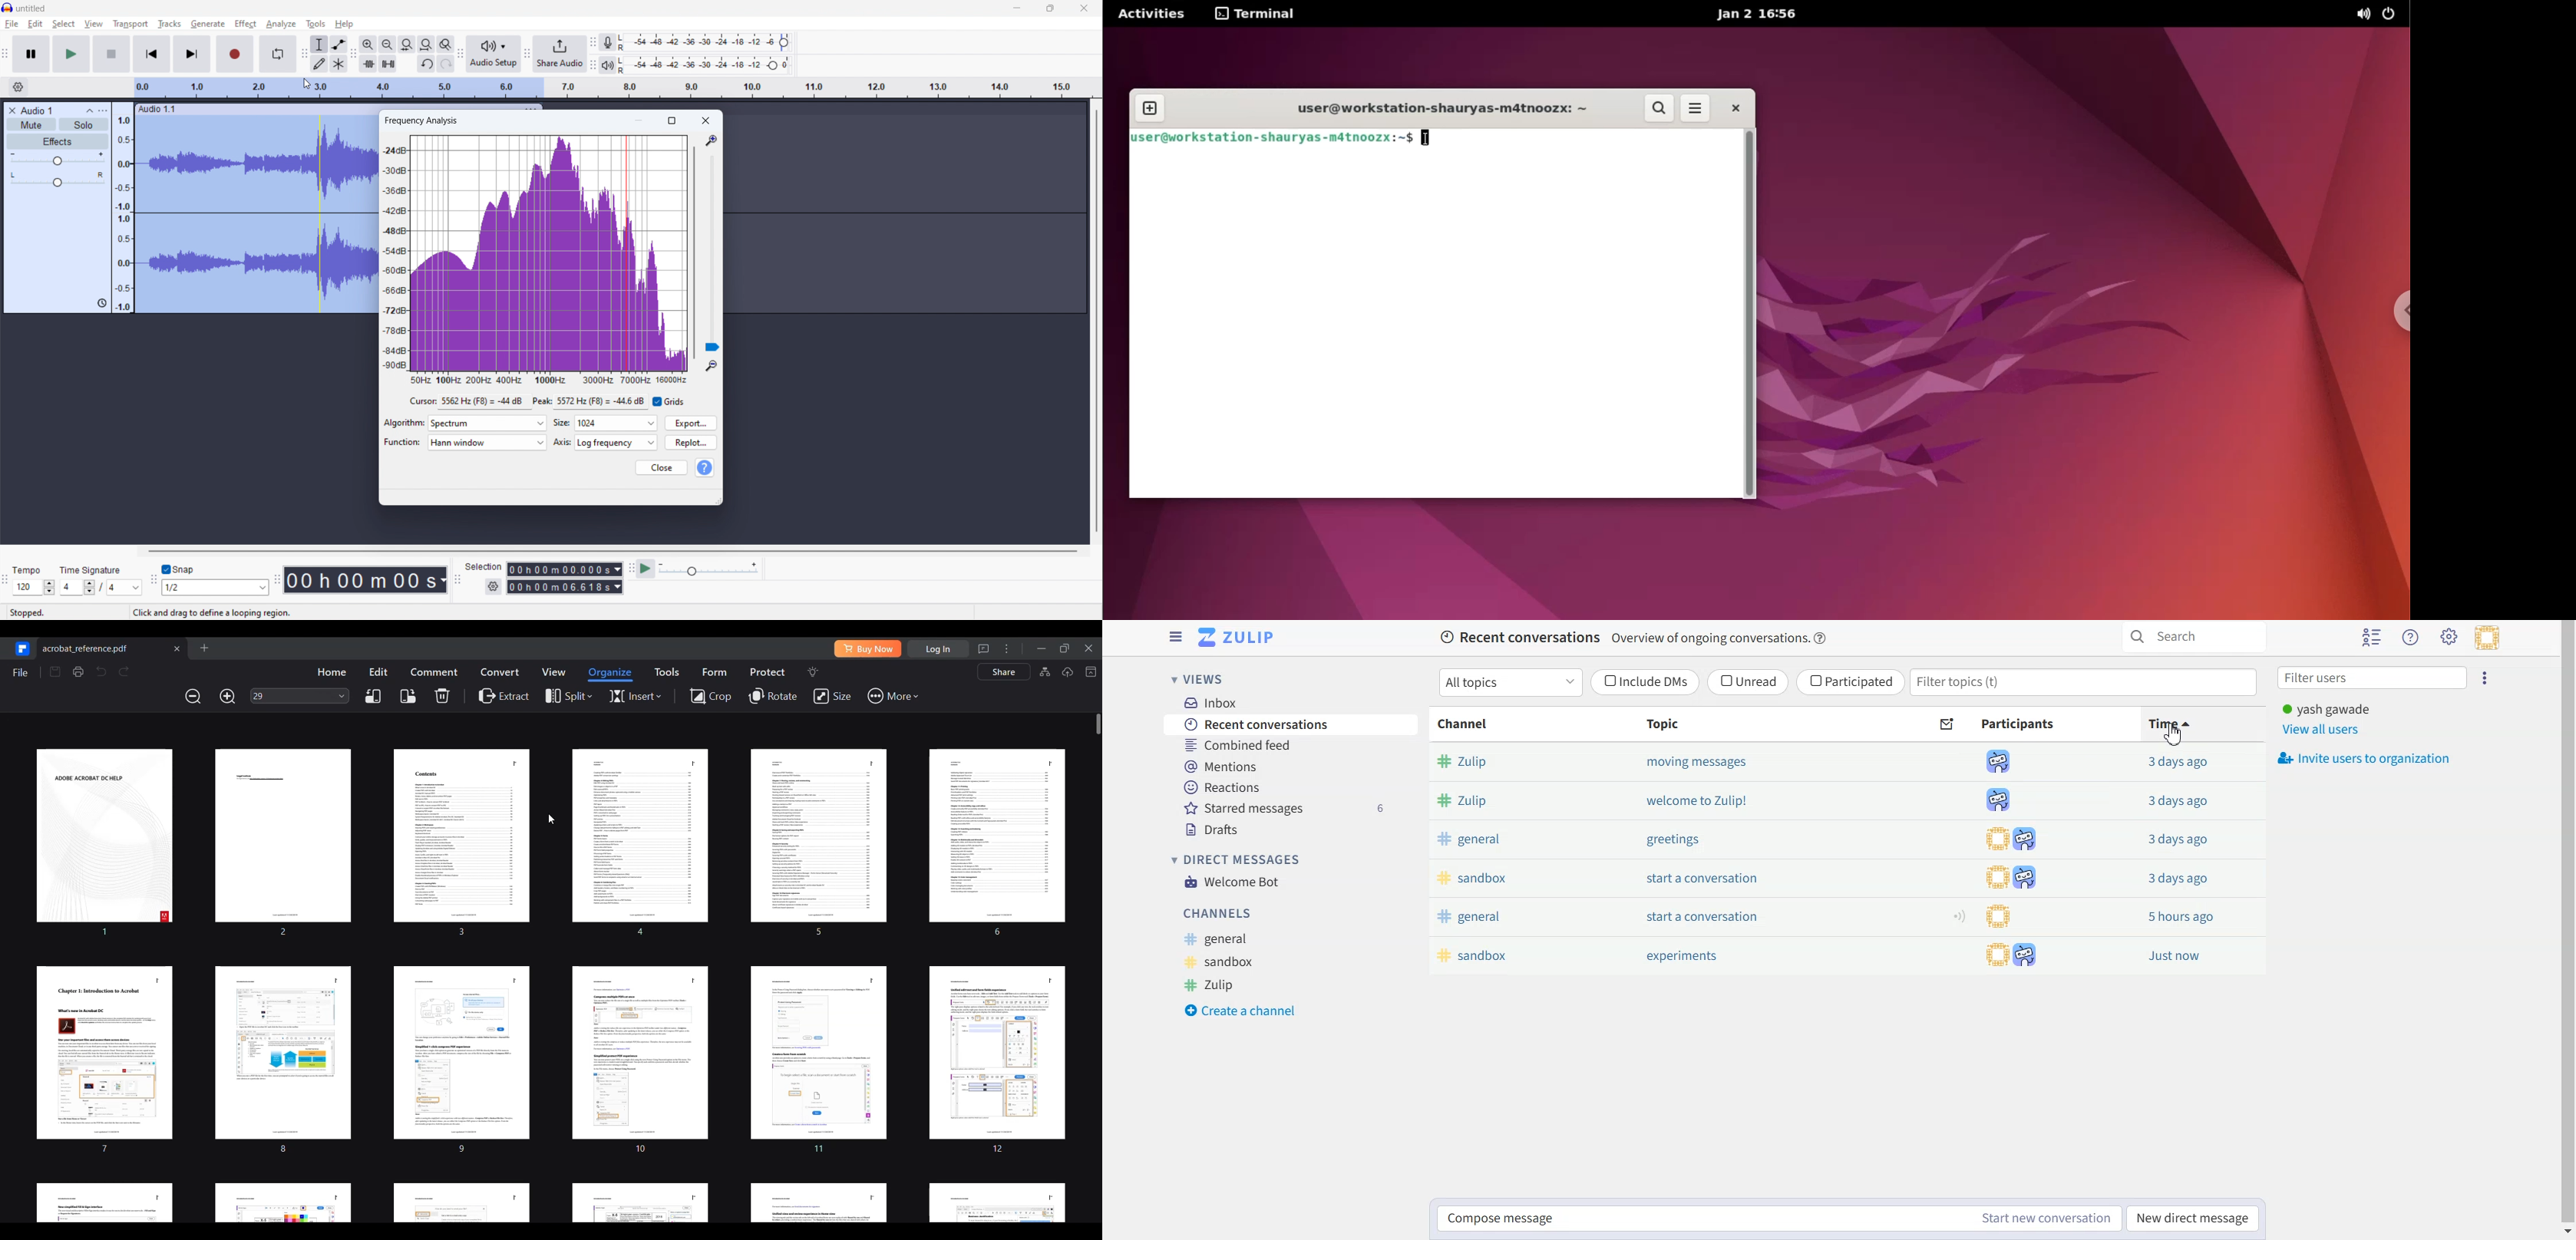  I want to click on record, so click(234, 53).